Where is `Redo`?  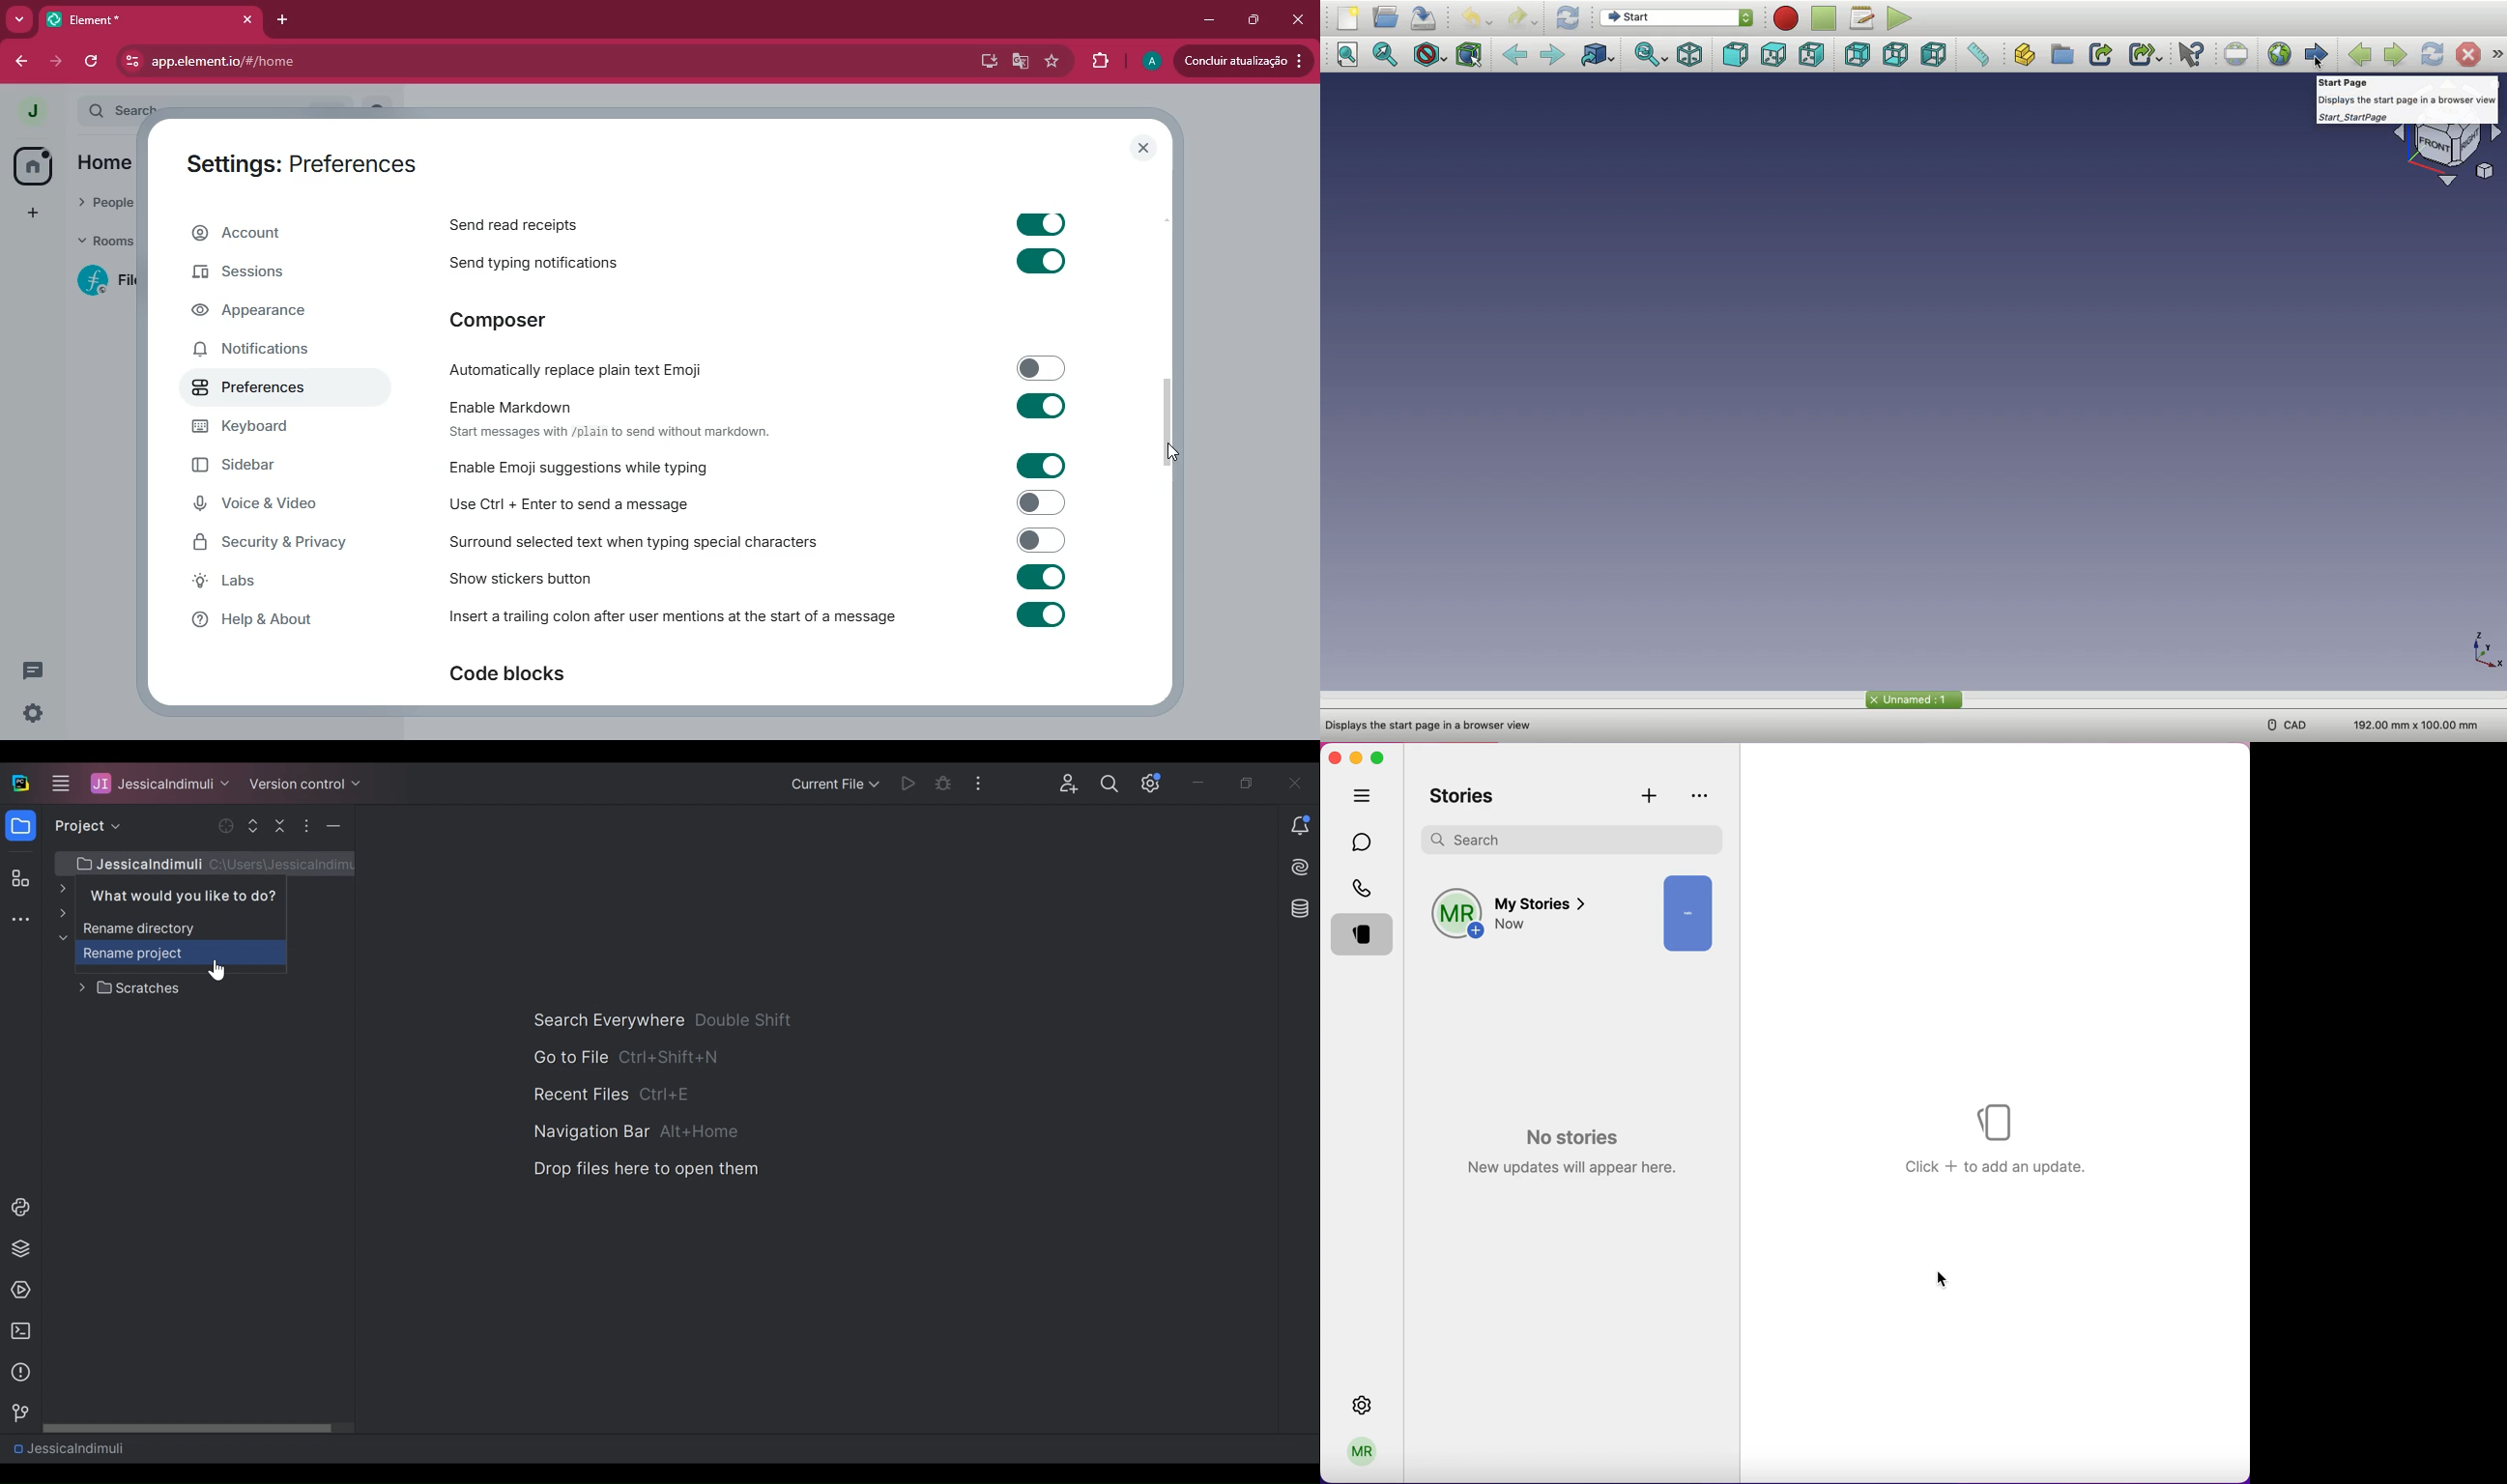
Redo is located at coordinates (1523, 18).